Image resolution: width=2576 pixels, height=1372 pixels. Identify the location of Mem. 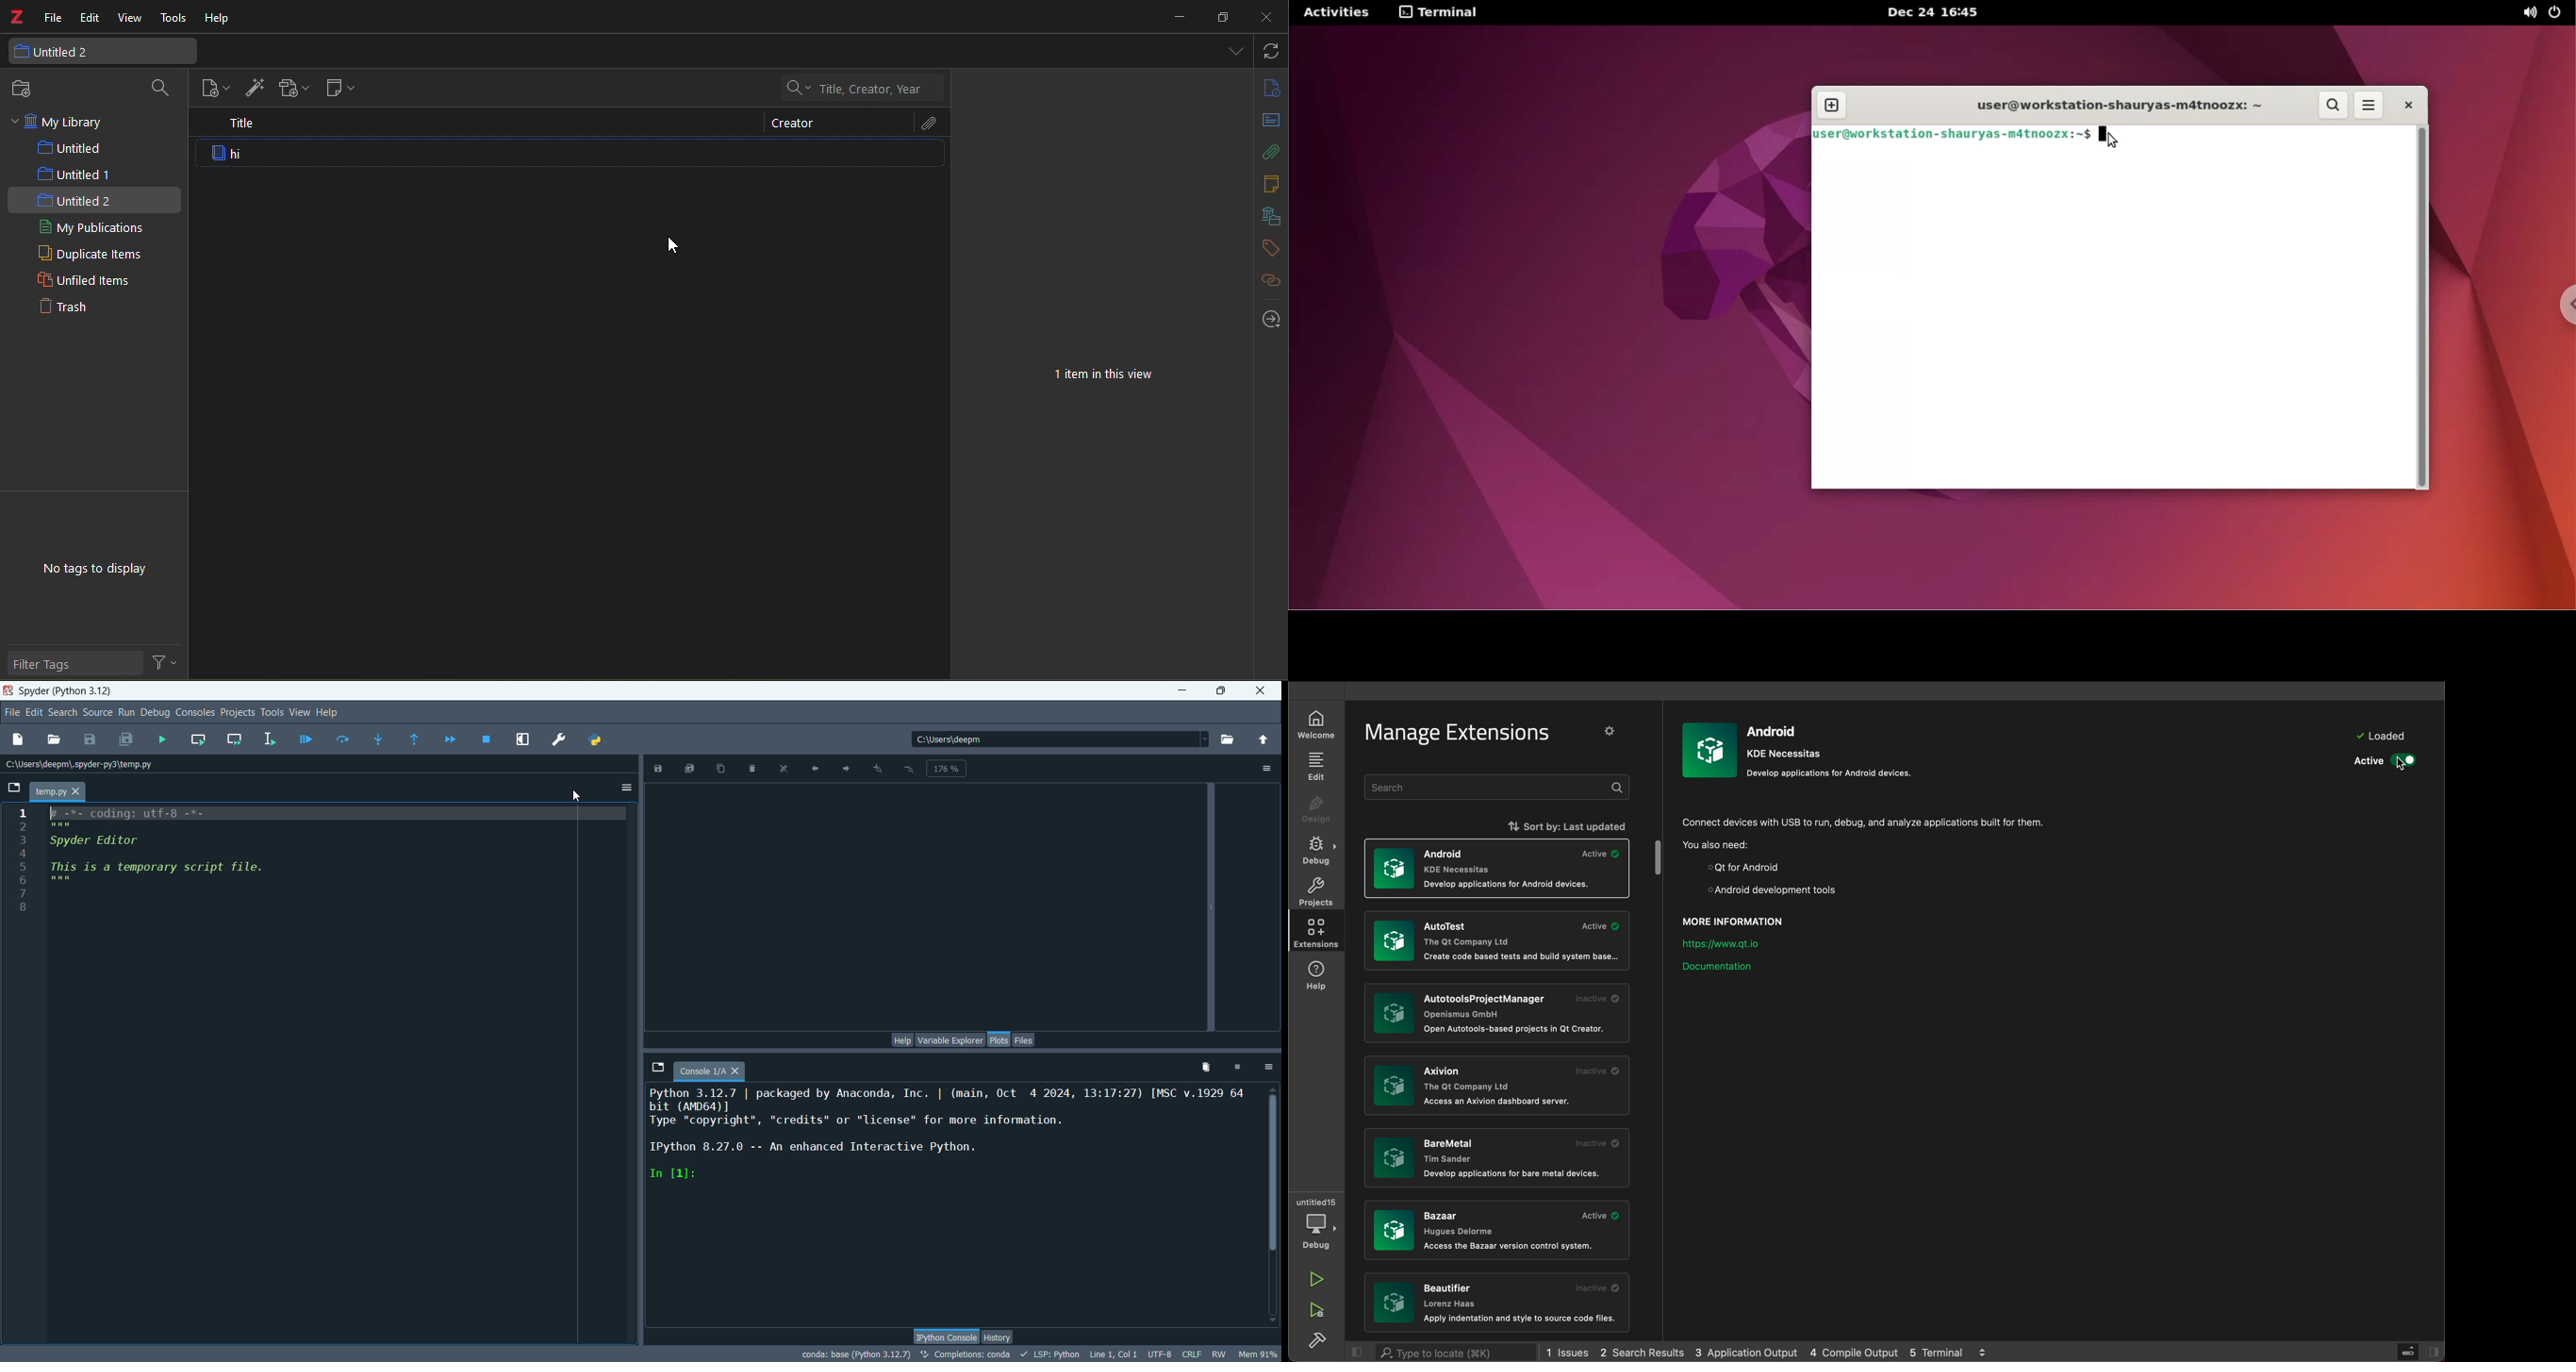
(1257, 1353).